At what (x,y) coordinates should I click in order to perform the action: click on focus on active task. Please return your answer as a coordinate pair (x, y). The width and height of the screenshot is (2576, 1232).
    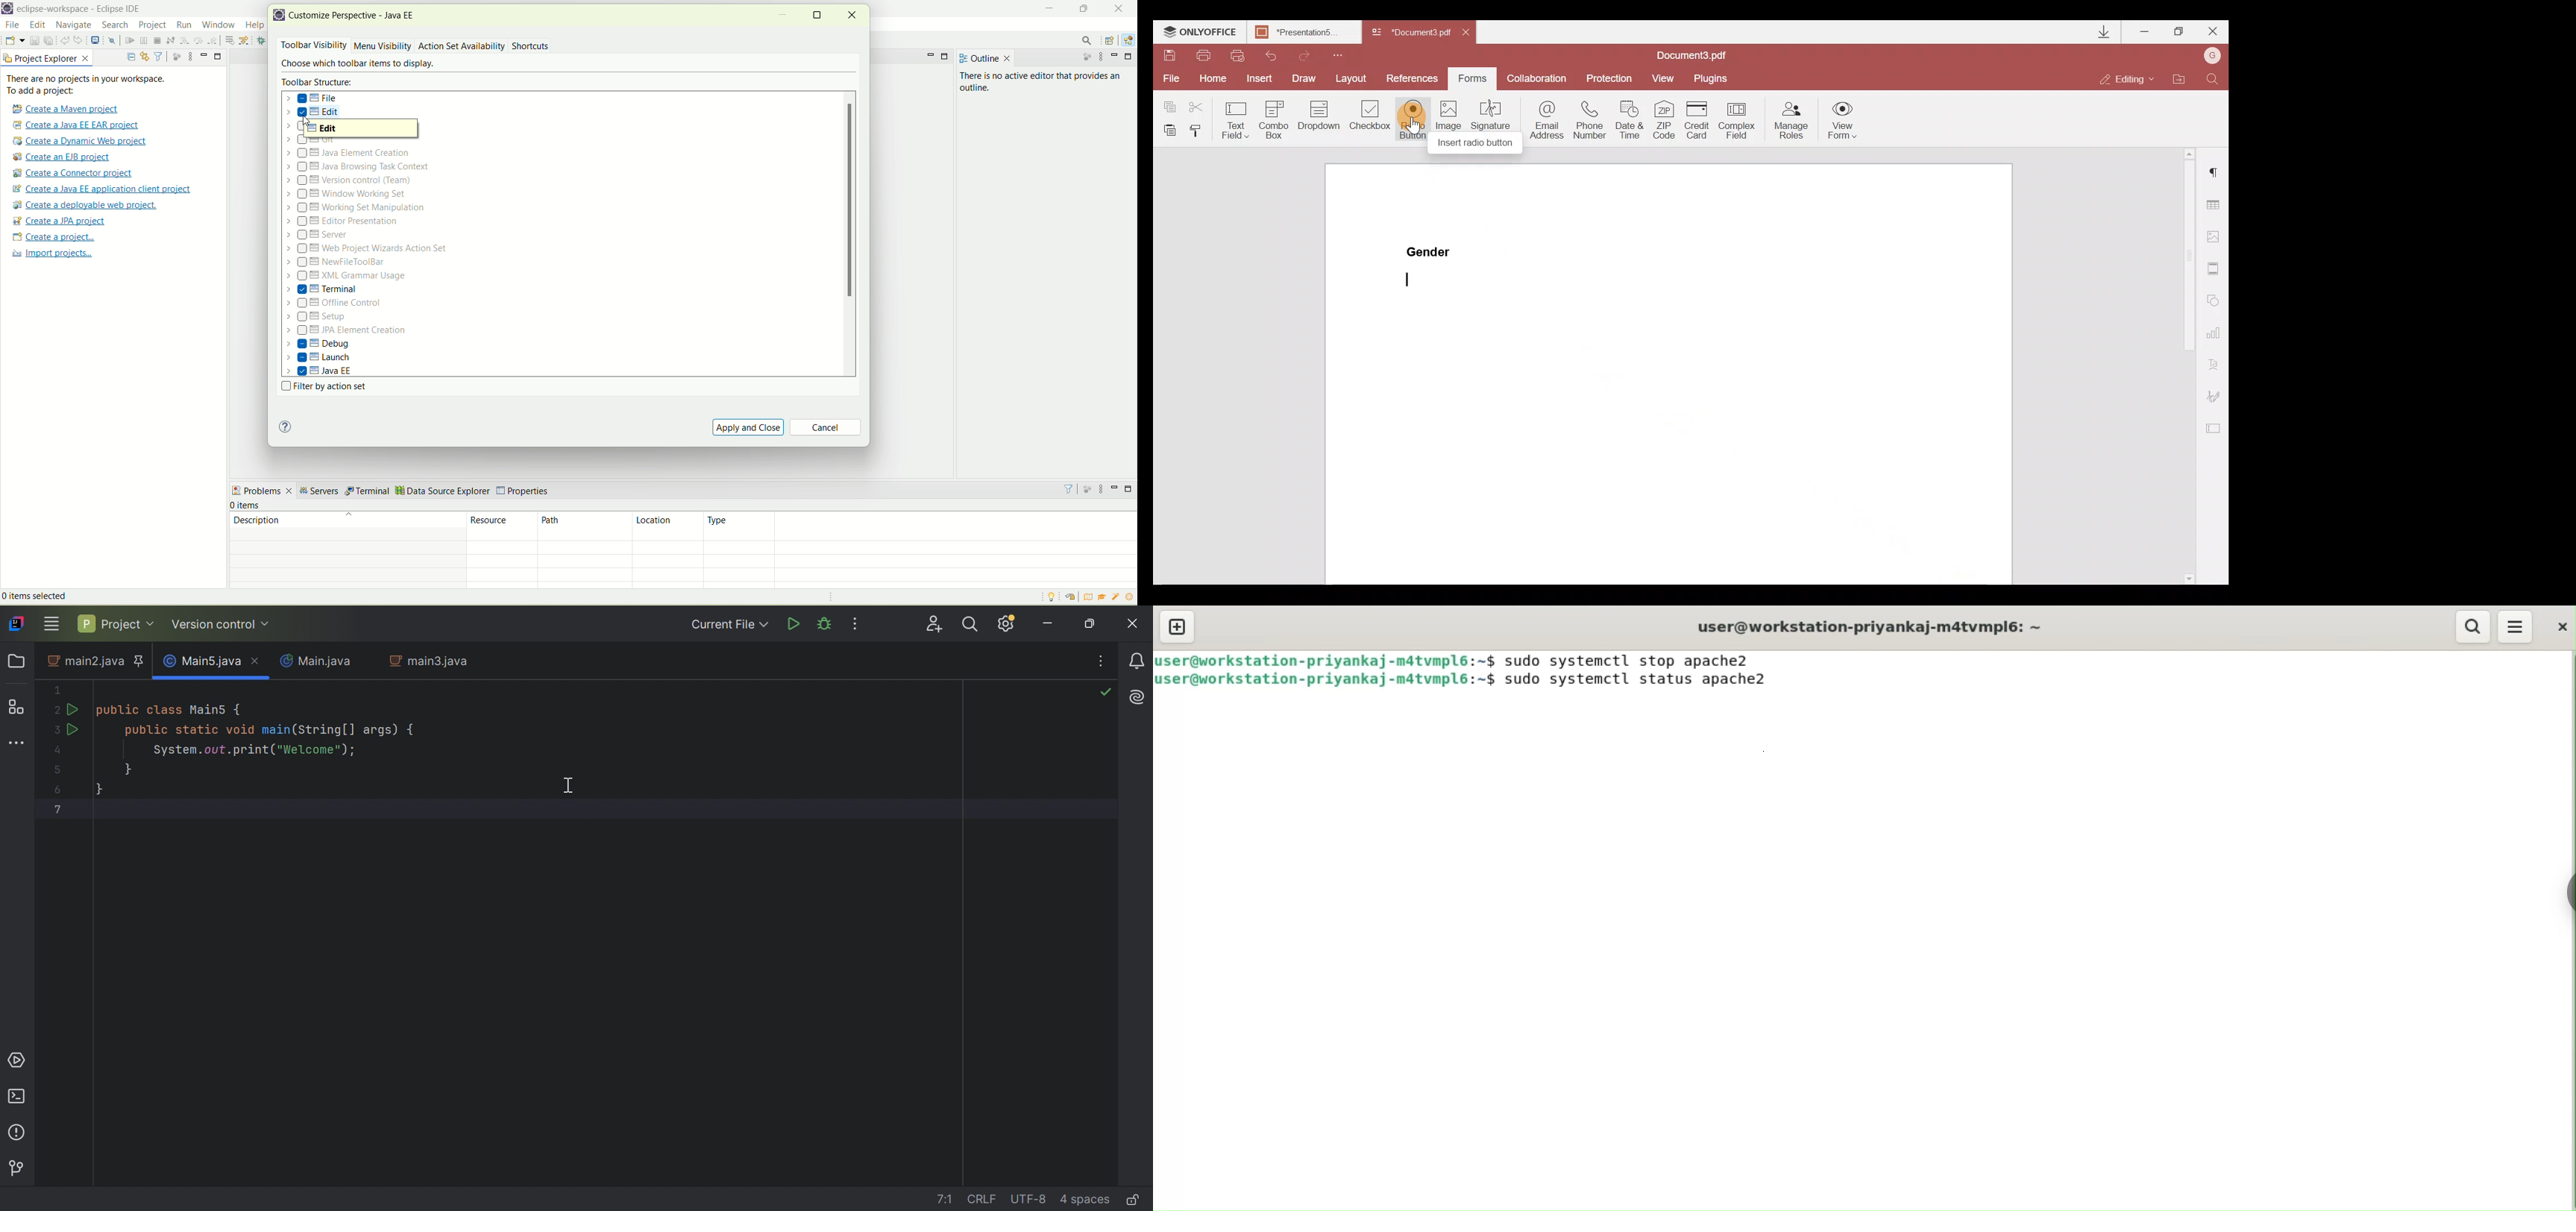
    Looking at the image, I should click on (175, 56).